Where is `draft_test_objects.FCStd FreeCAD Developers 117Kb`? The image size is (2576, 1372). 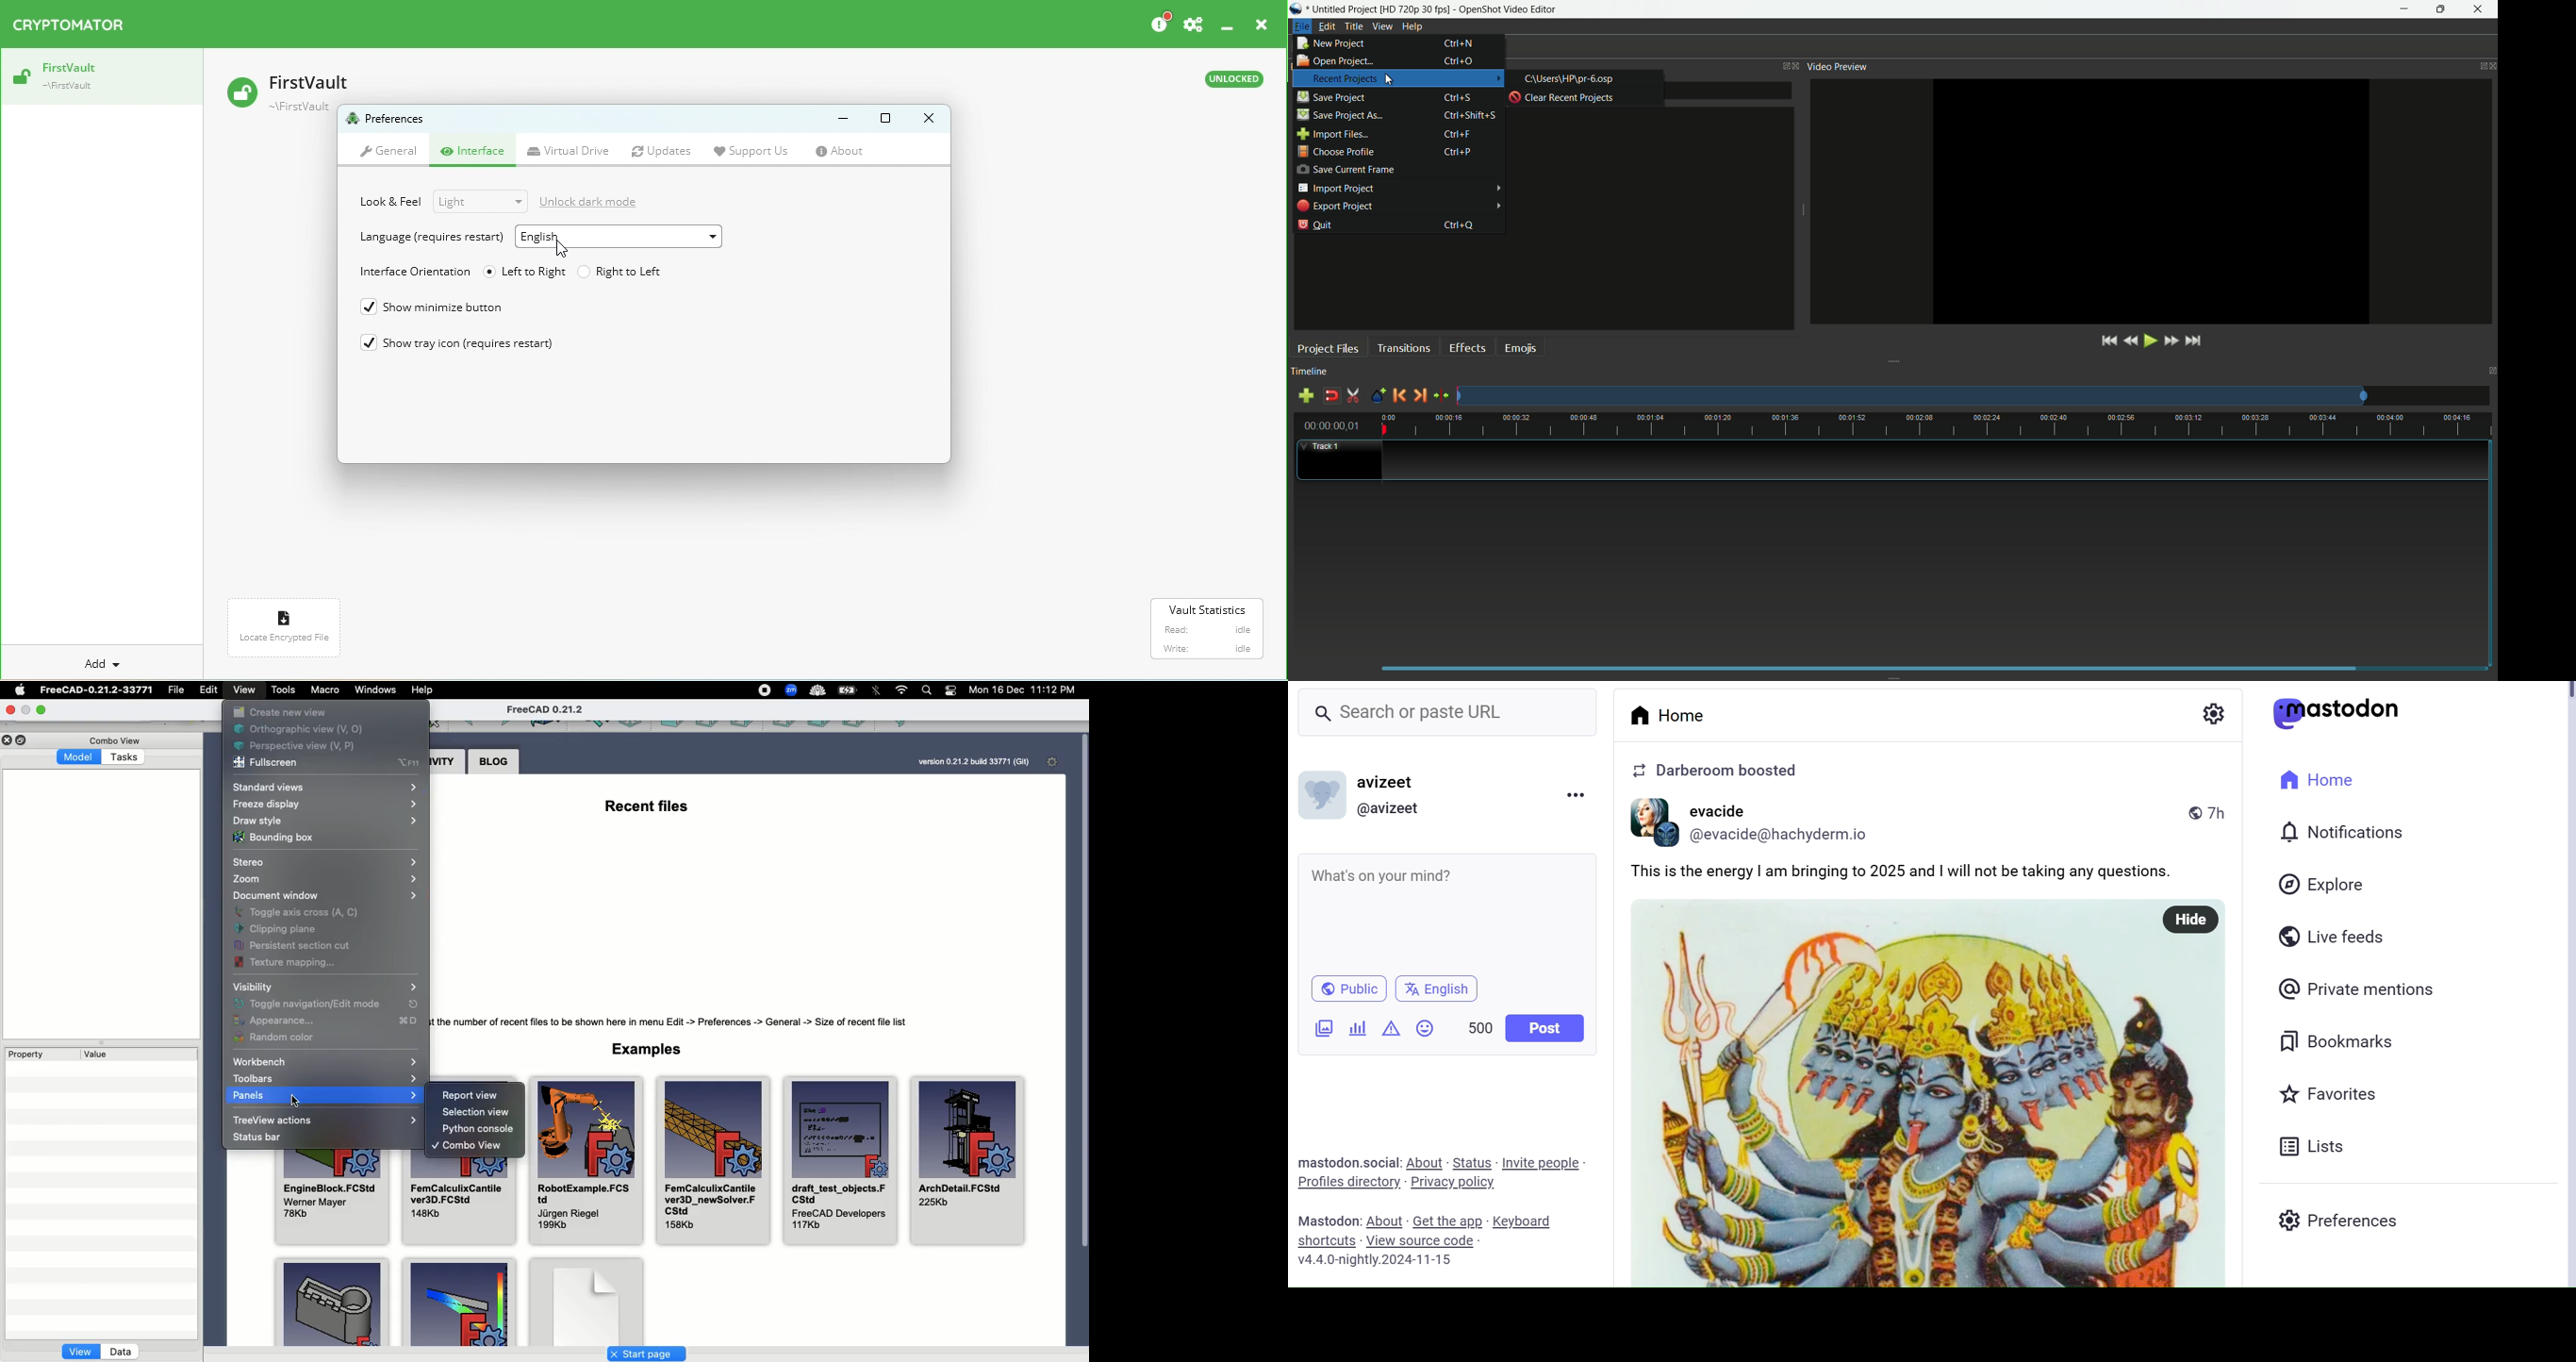
draft_test_objects.FCStd FreeCAD Developers 117Kb is located at coordinates (839, 1163).